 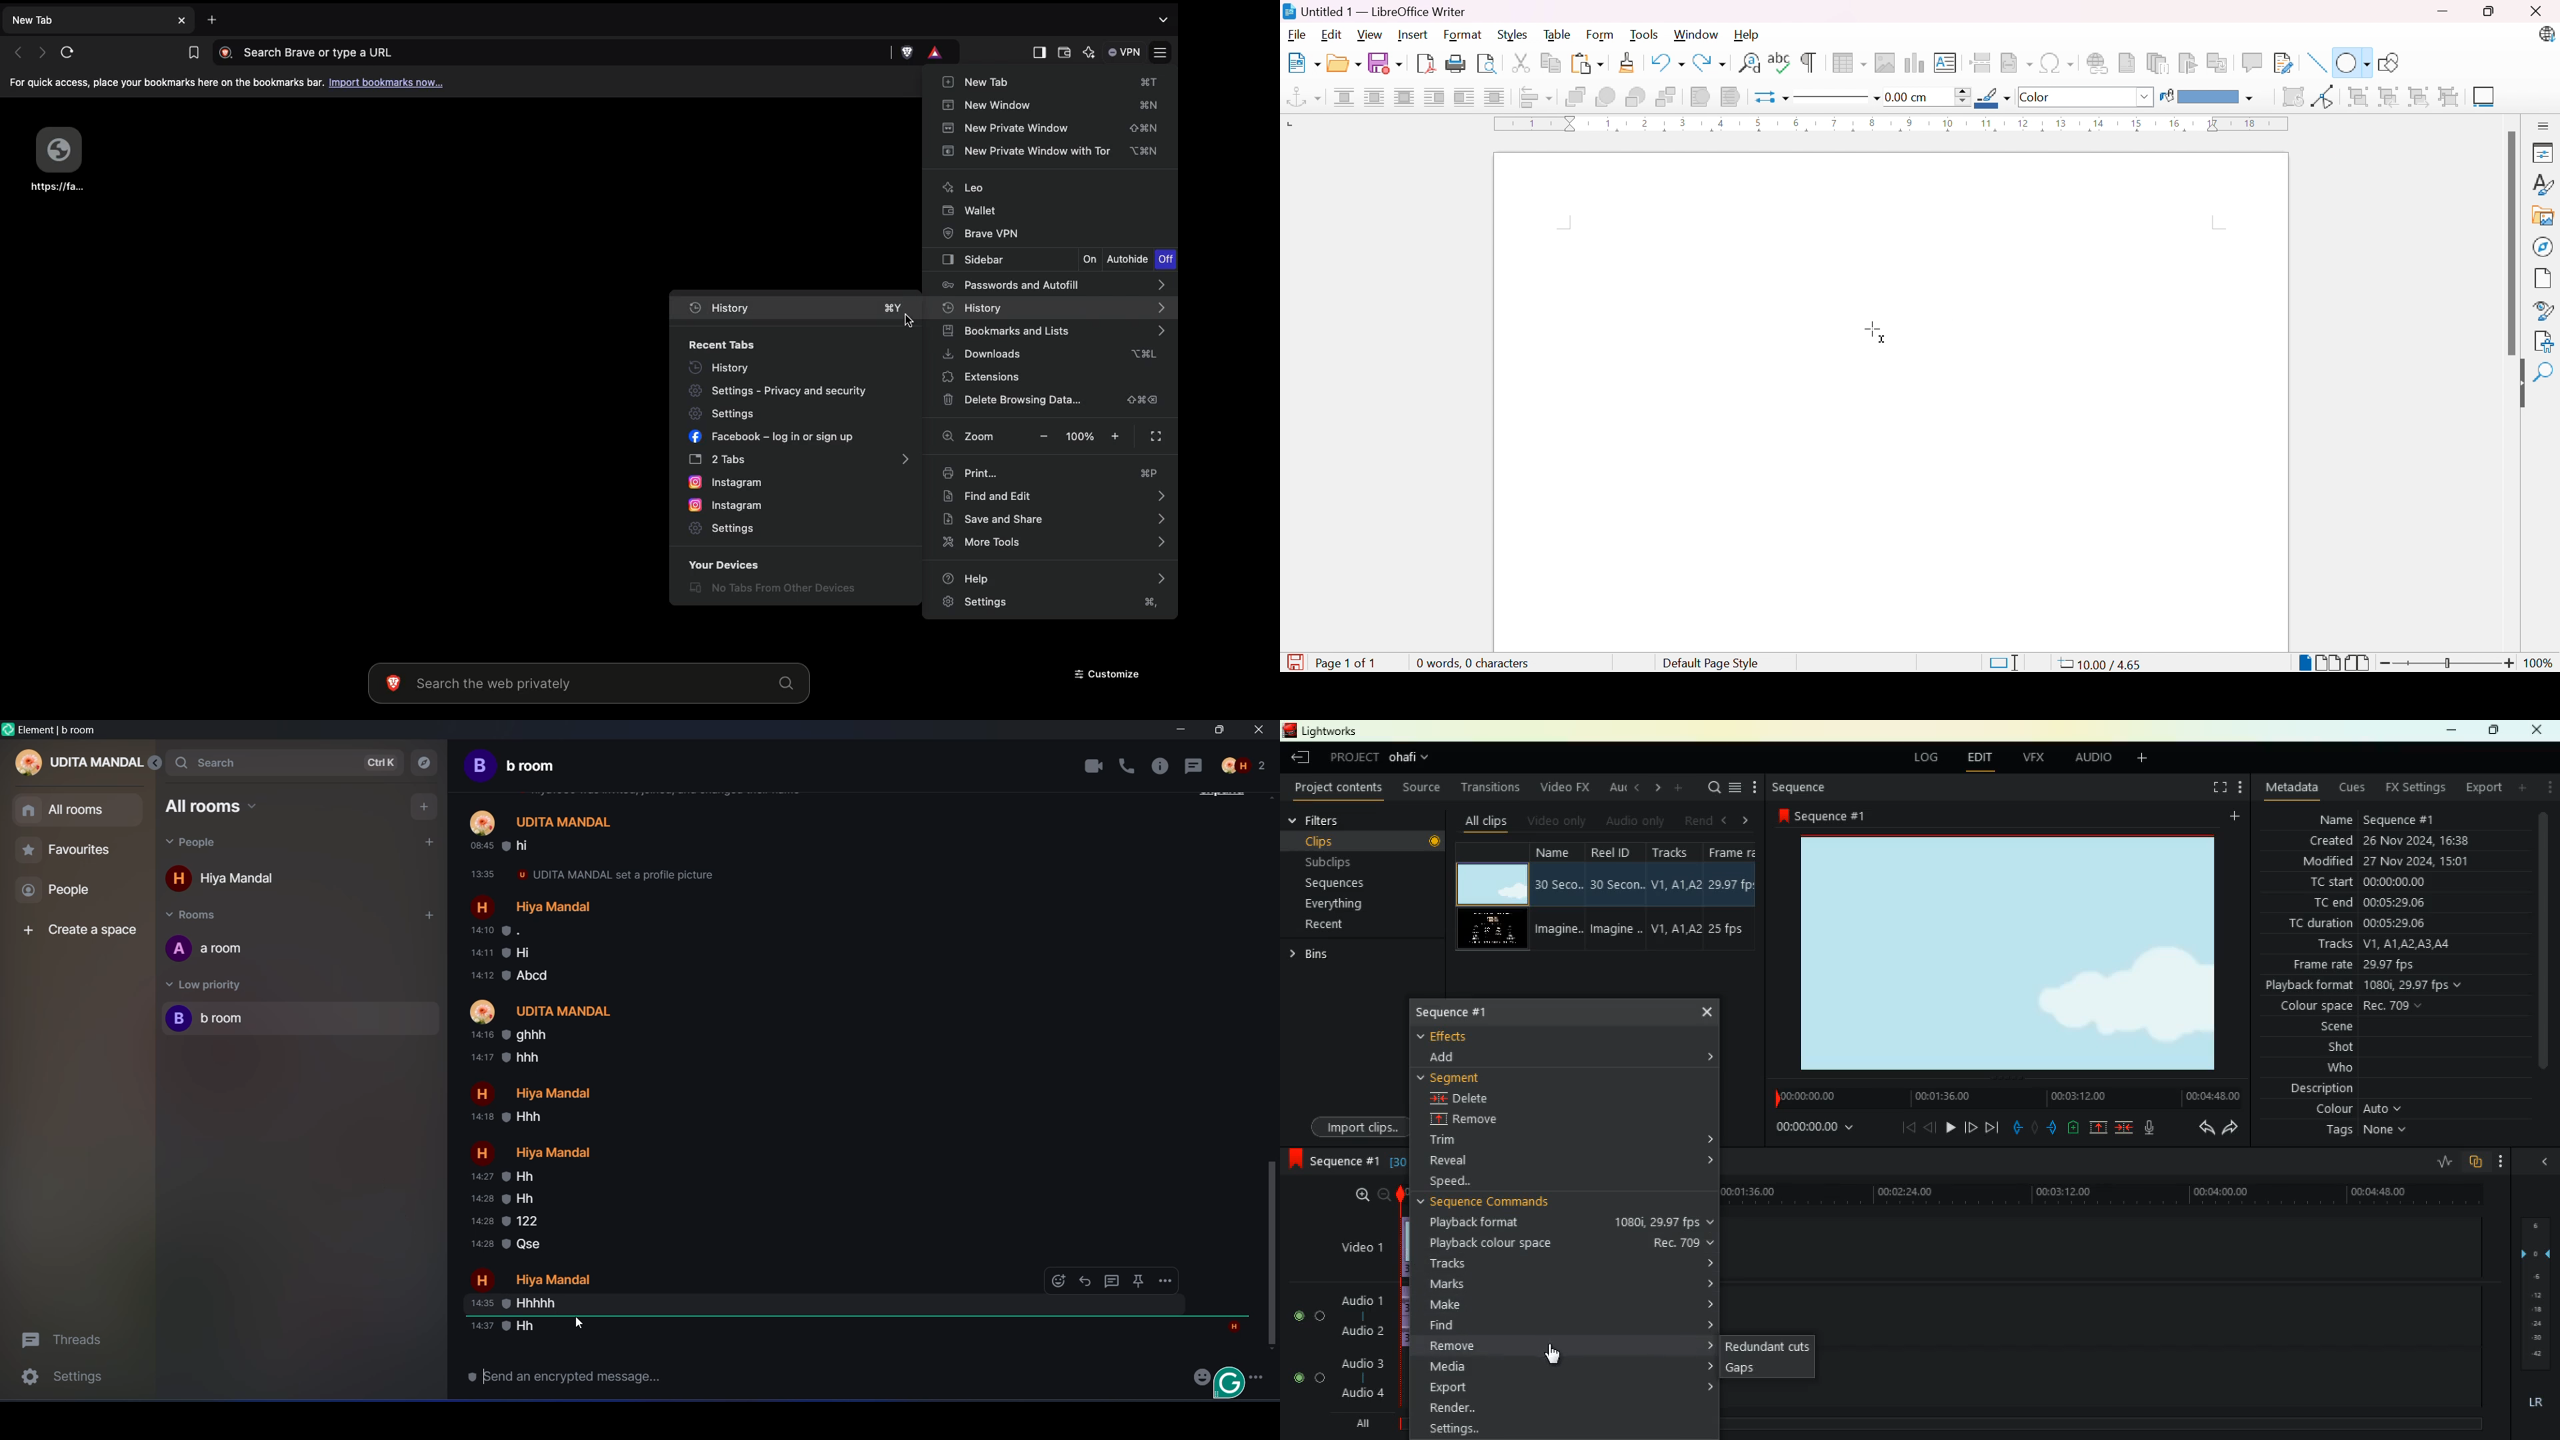 What do you see at coordinates (1053, 1280) in the screenshot?
I see `react` at bounding box center [1053, 1280].